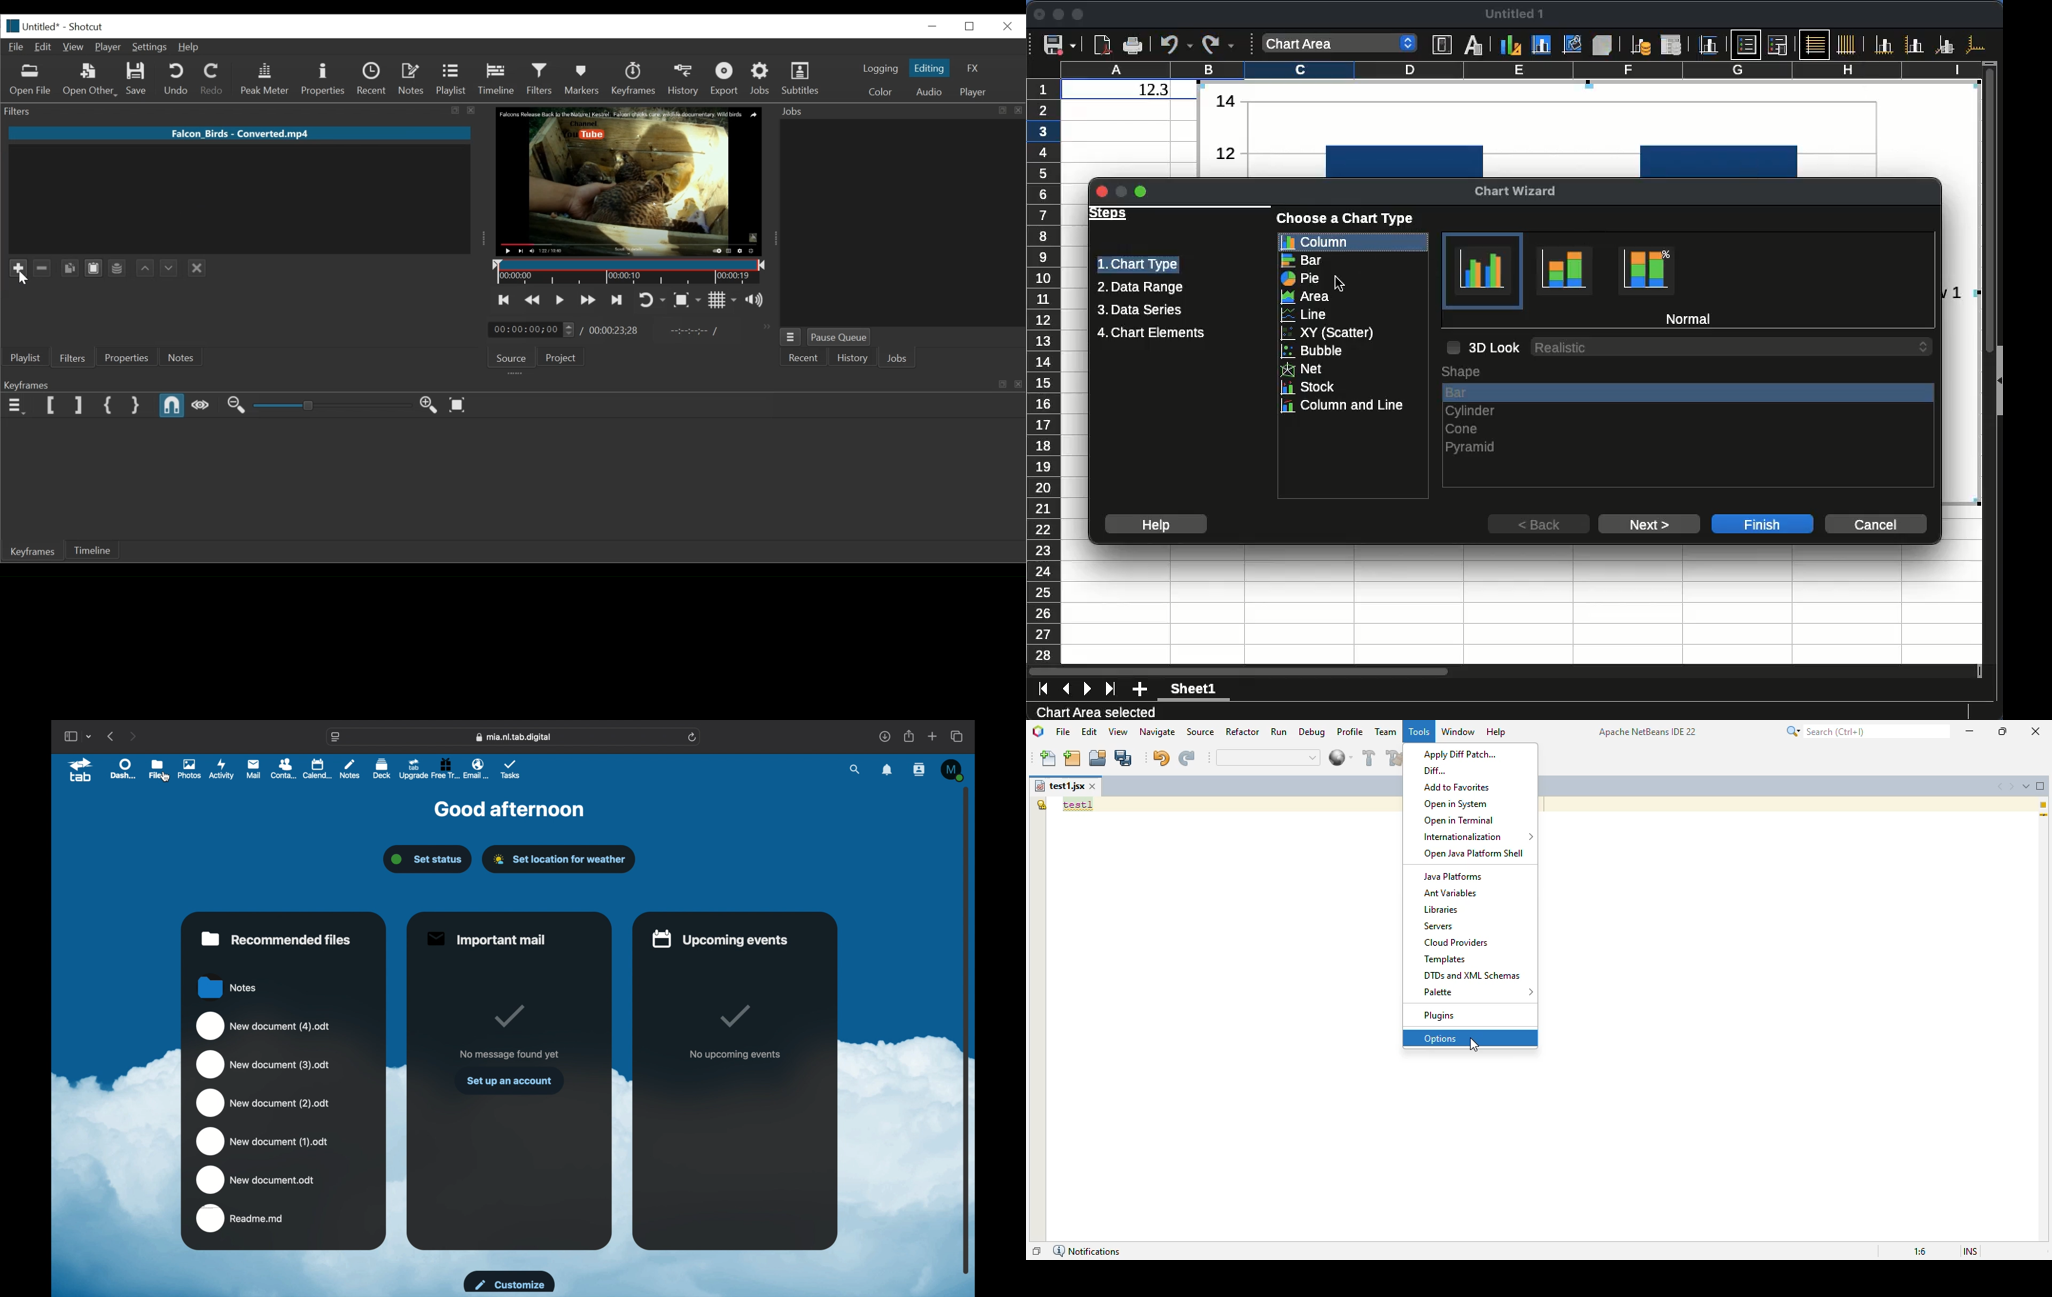  I want to click on choose a chart type, so click(1347, 219).